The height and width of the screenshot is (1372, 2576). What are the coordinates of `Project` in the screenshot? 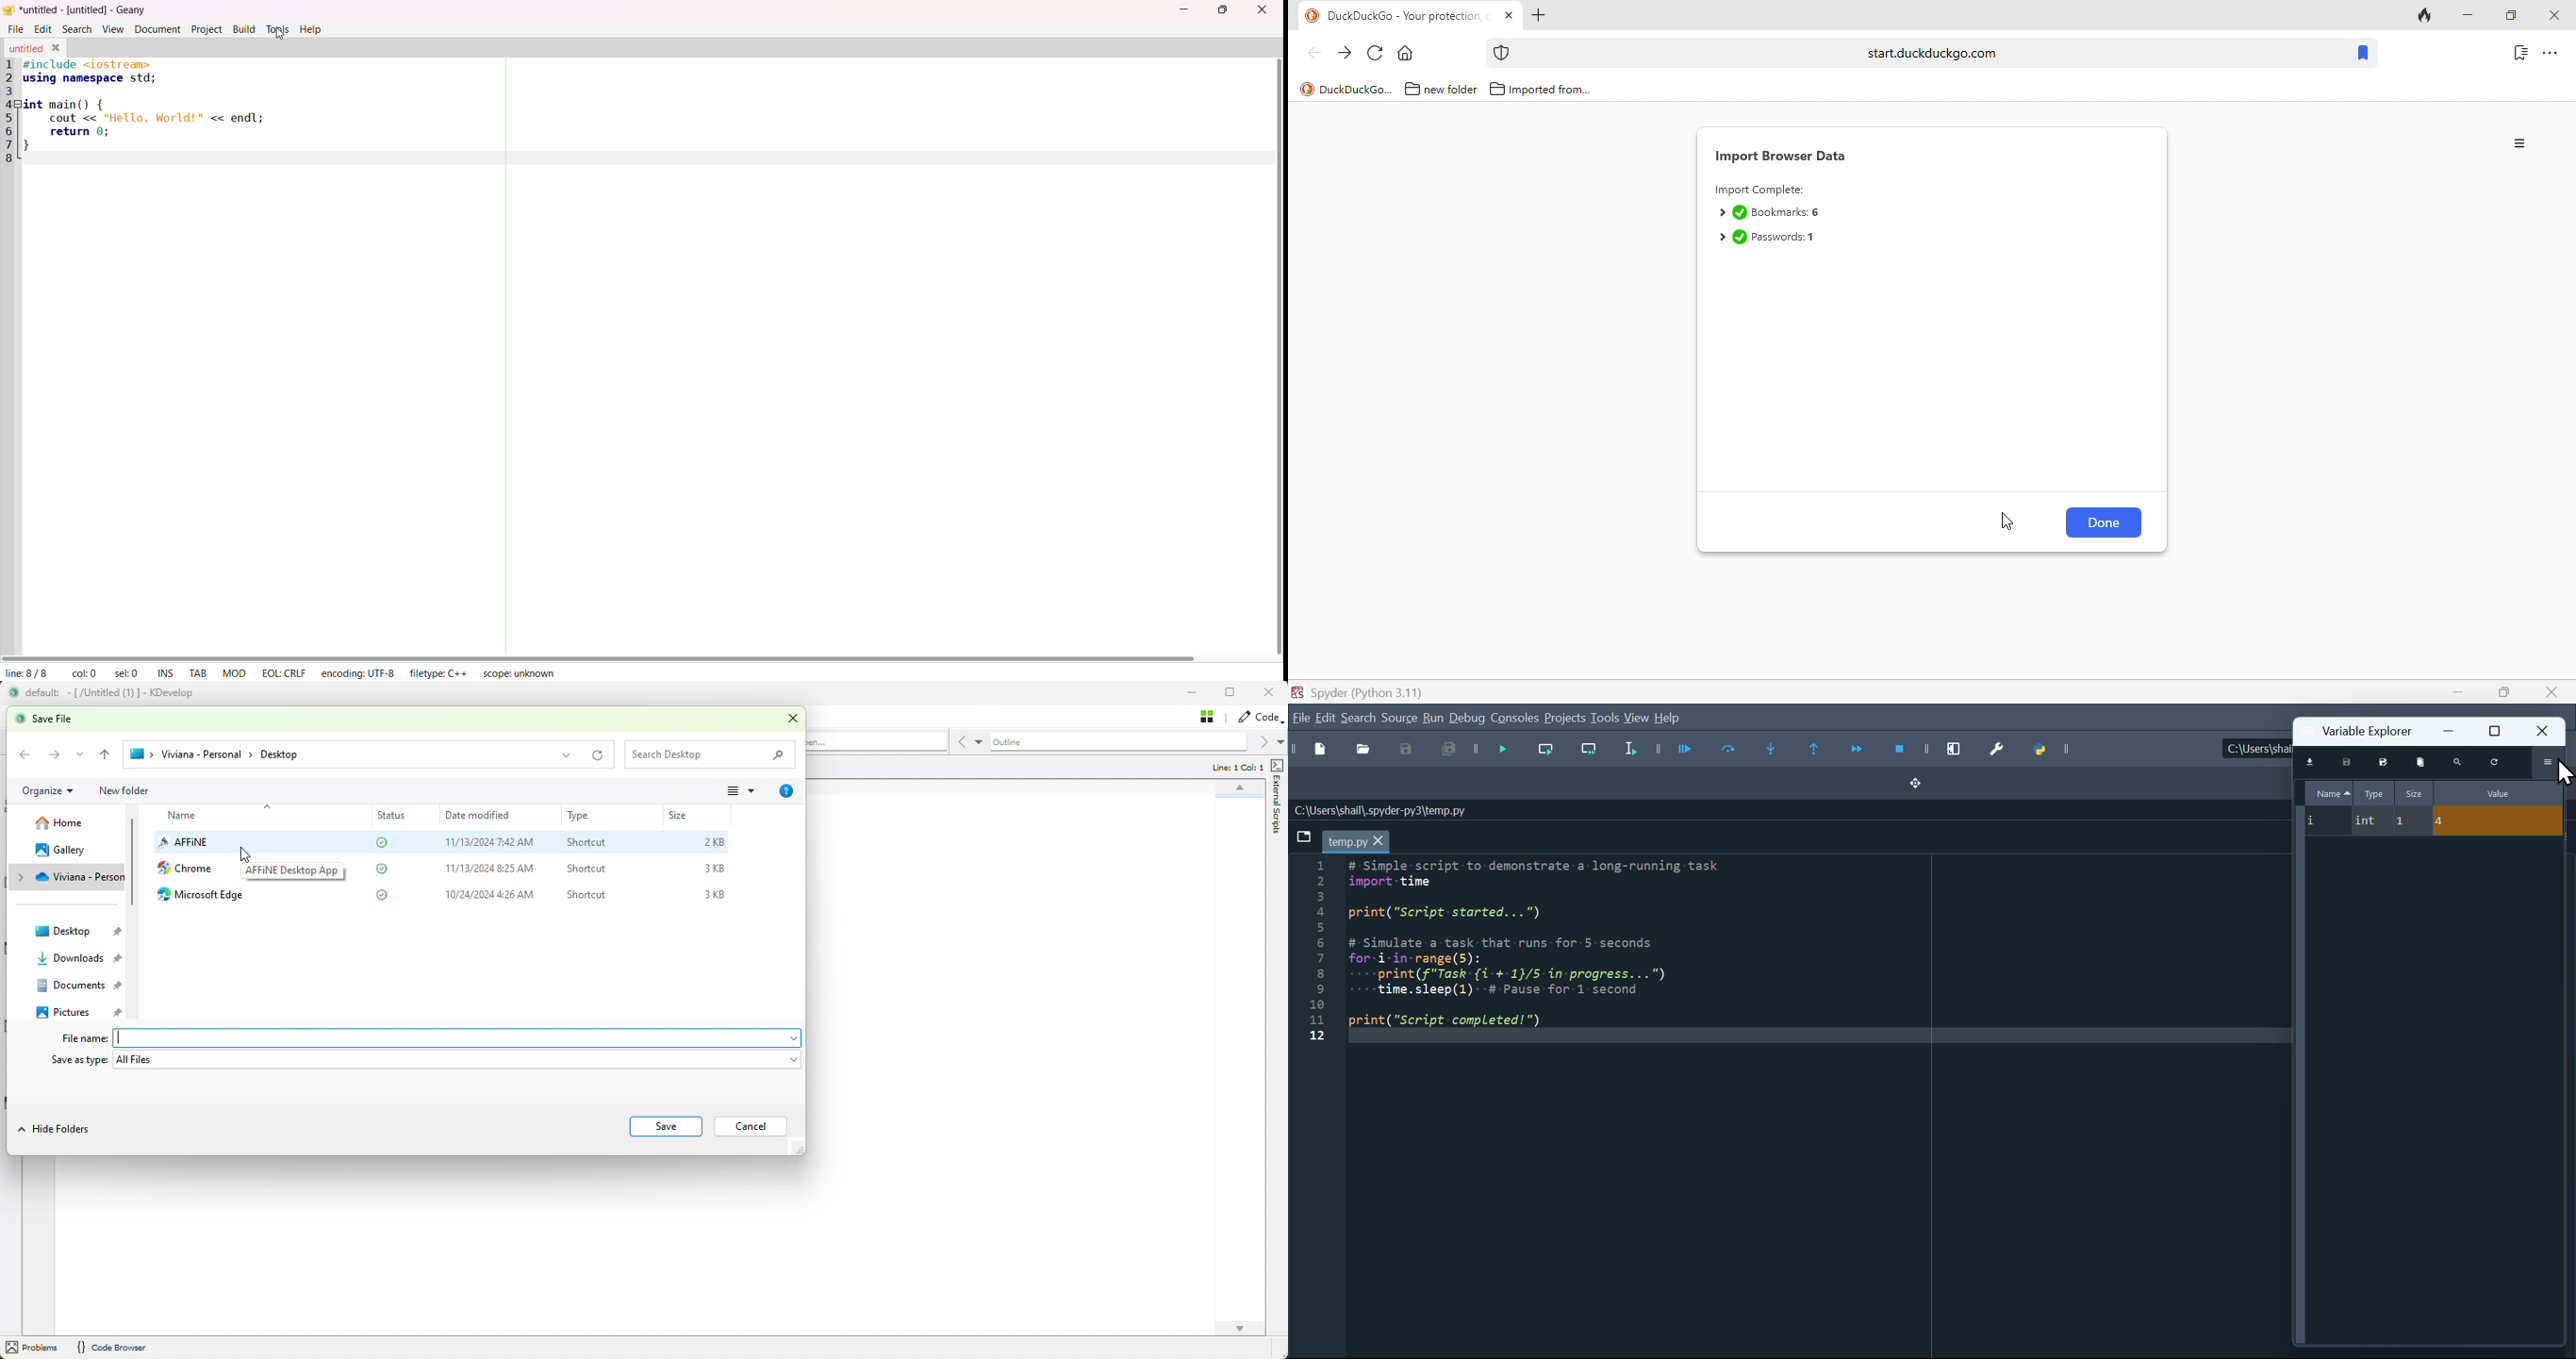 It's located at (207, 29).